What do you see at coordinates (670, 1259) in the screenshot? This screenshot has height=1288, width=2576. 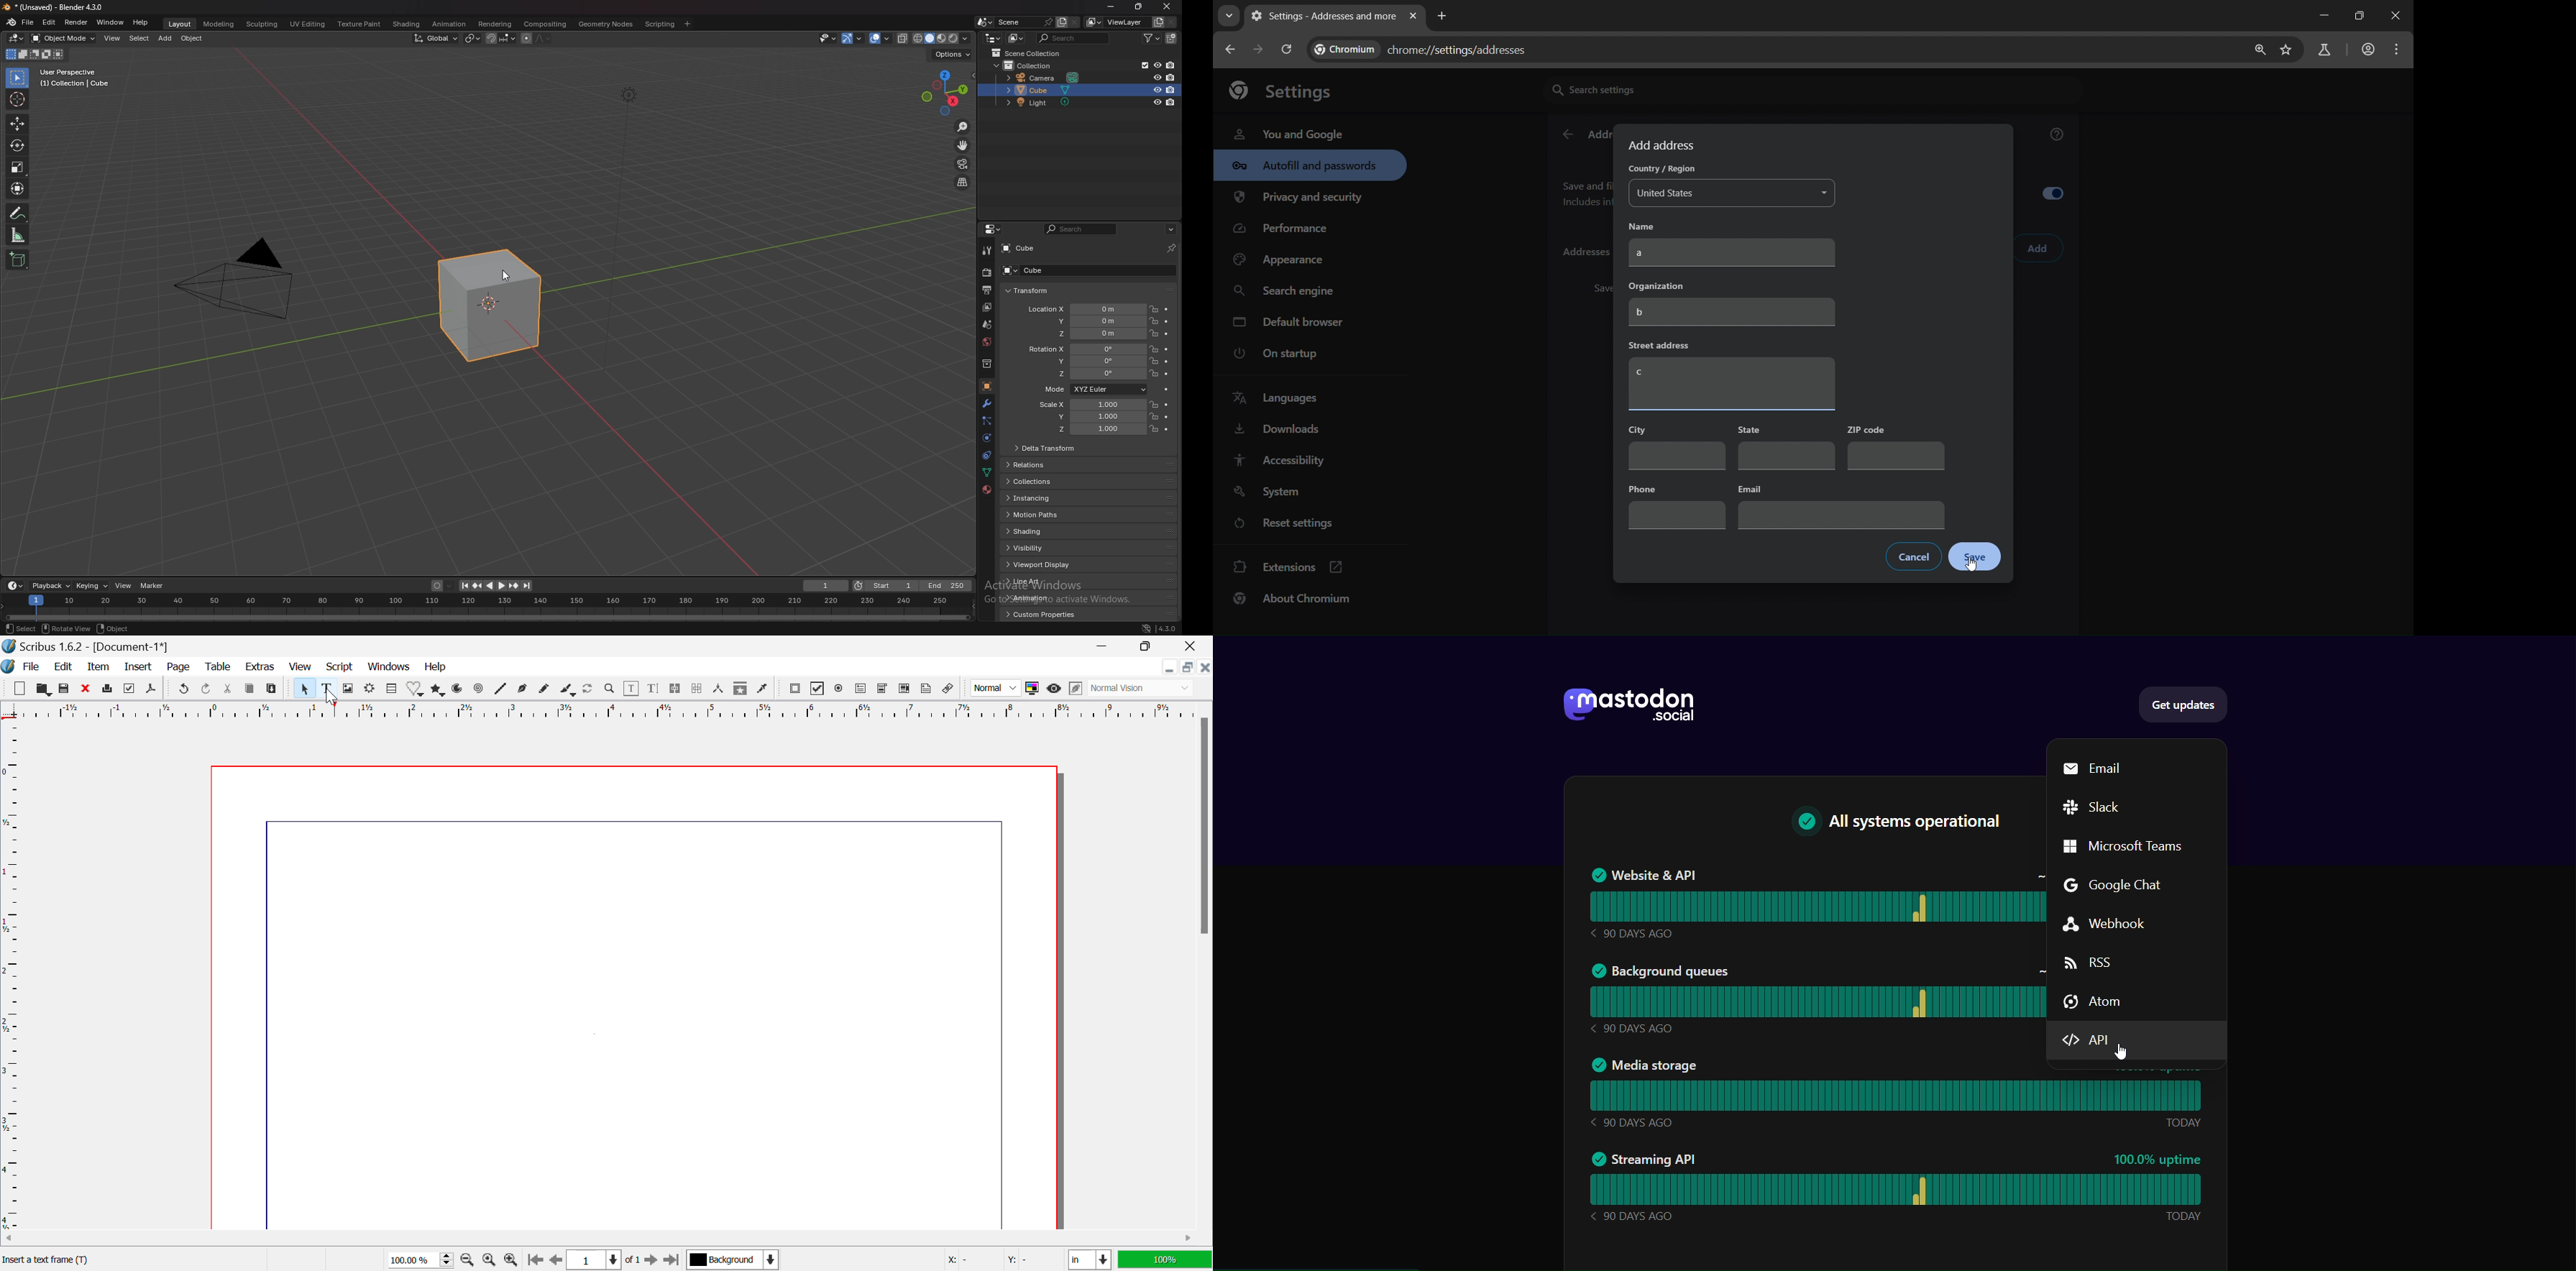 I see `Last Page` at bounding box center [670, 1259].